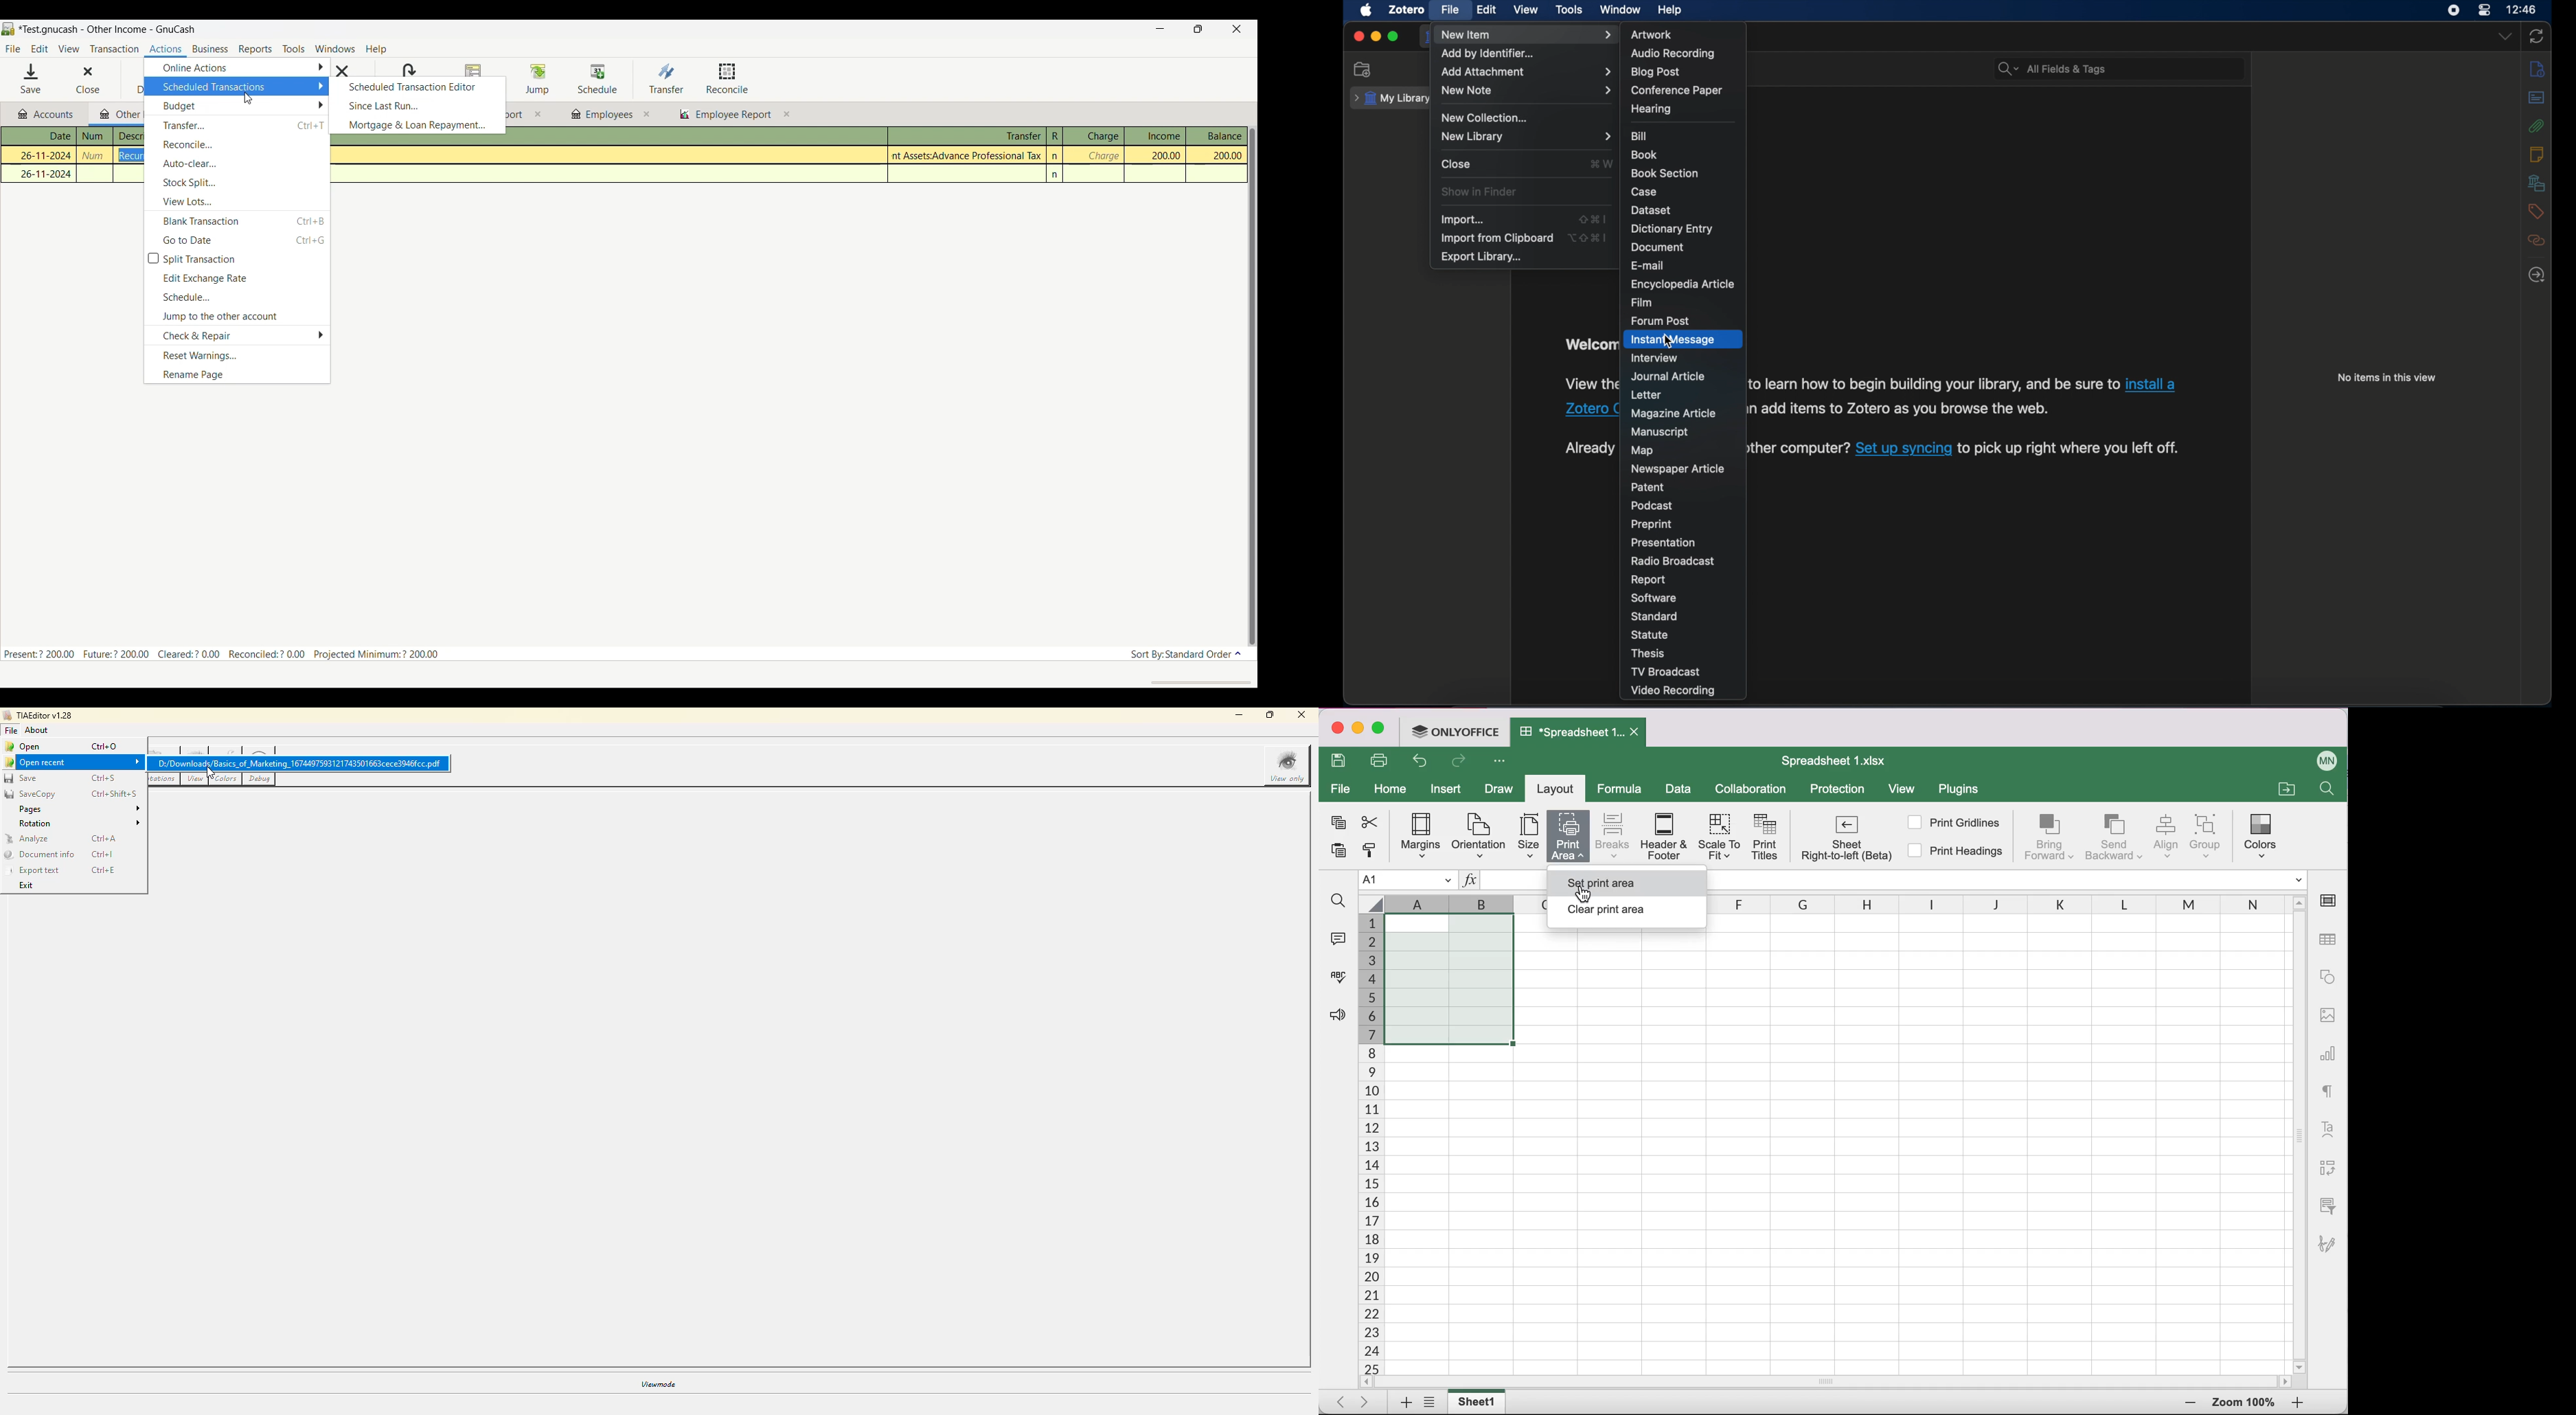 This screenshot has width=2576, height=1428. What do you see at coordinates (1477, 835) in the screenshot?
I see `Orientation` at bounding box center [1477, 835].